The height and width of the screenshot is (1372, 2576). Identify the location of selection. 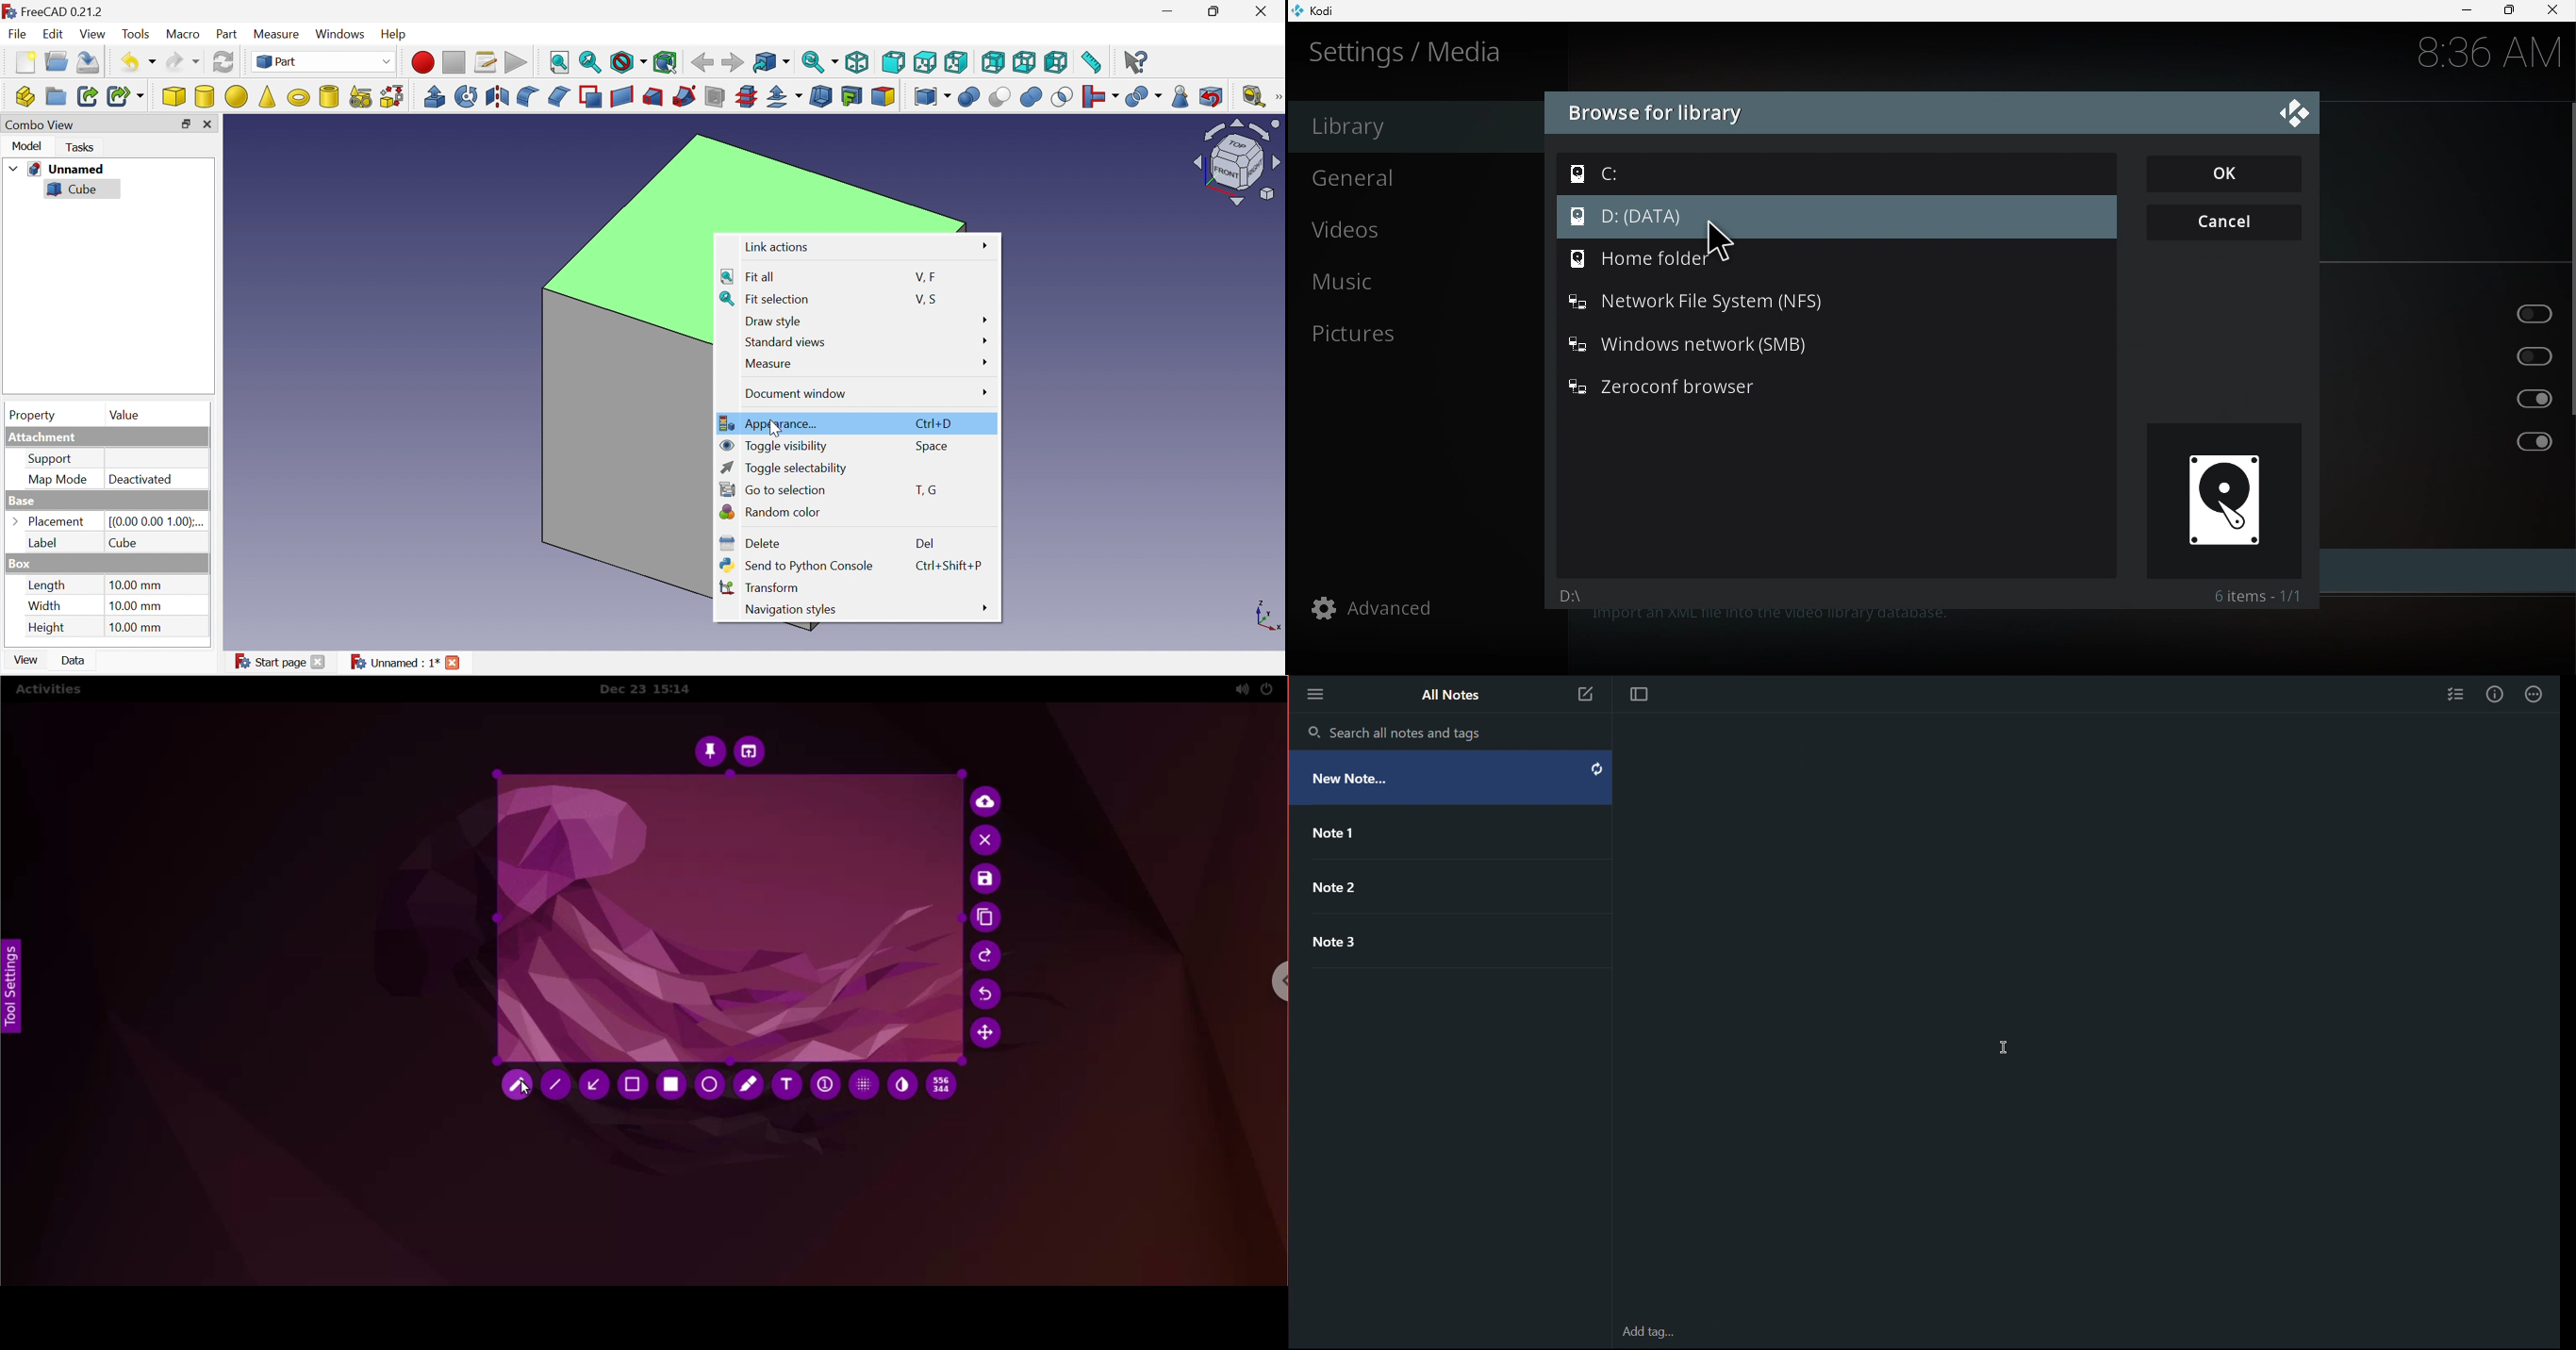
(635, 1085).